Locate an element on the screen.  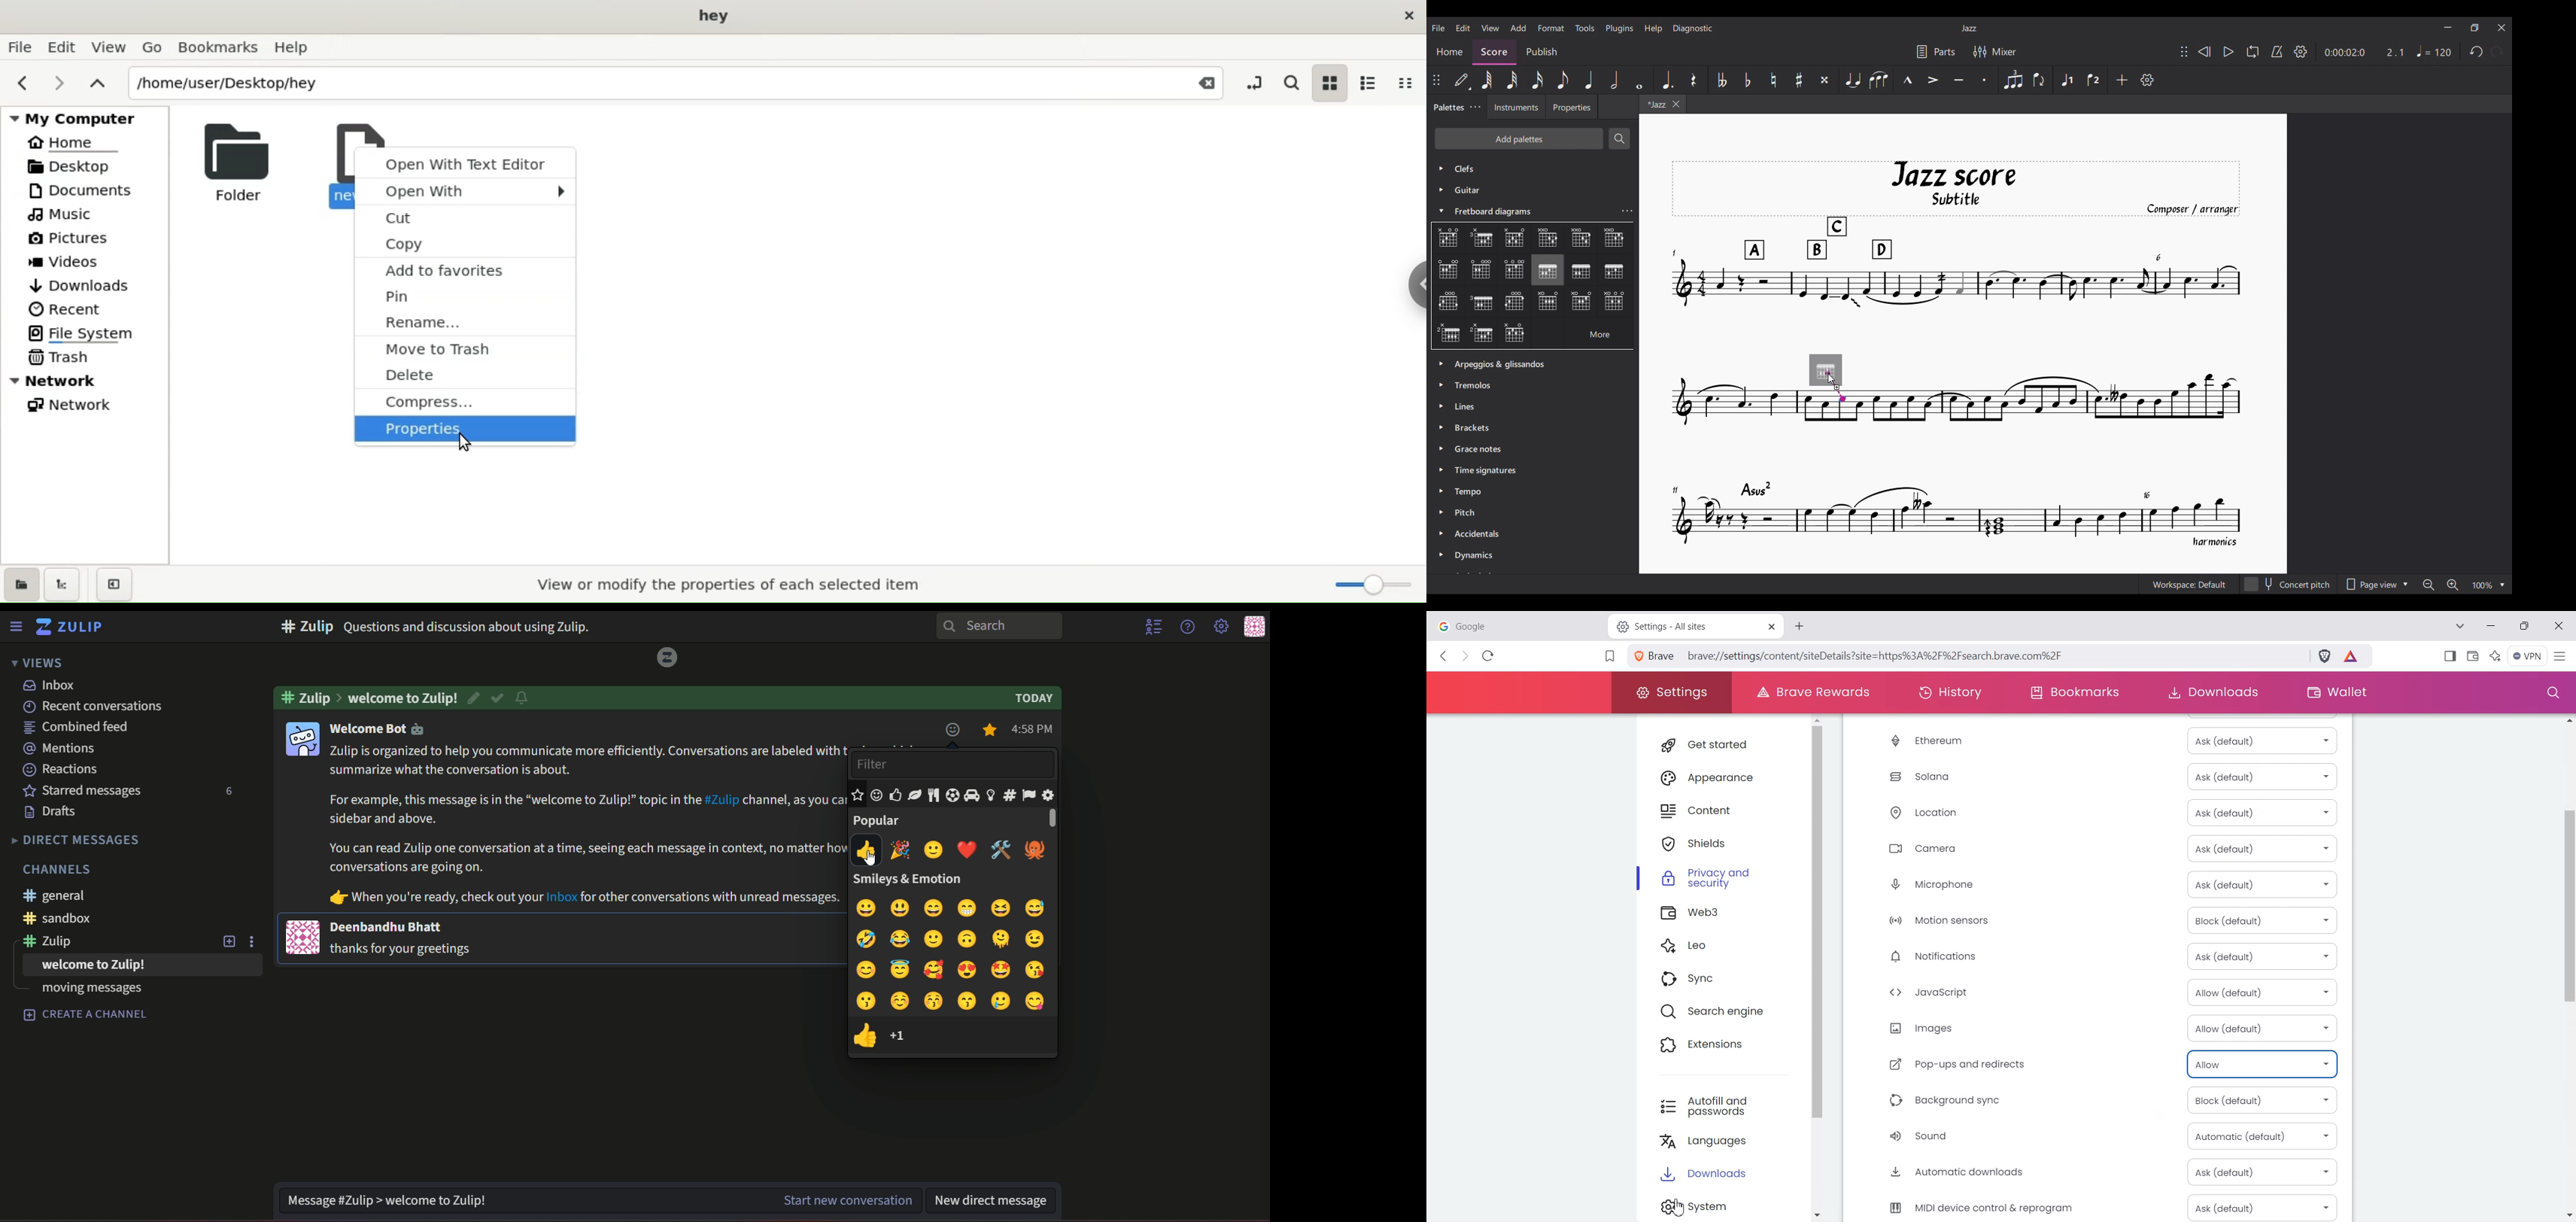
Options under current palette selection is located at coordinates (1444, 234).